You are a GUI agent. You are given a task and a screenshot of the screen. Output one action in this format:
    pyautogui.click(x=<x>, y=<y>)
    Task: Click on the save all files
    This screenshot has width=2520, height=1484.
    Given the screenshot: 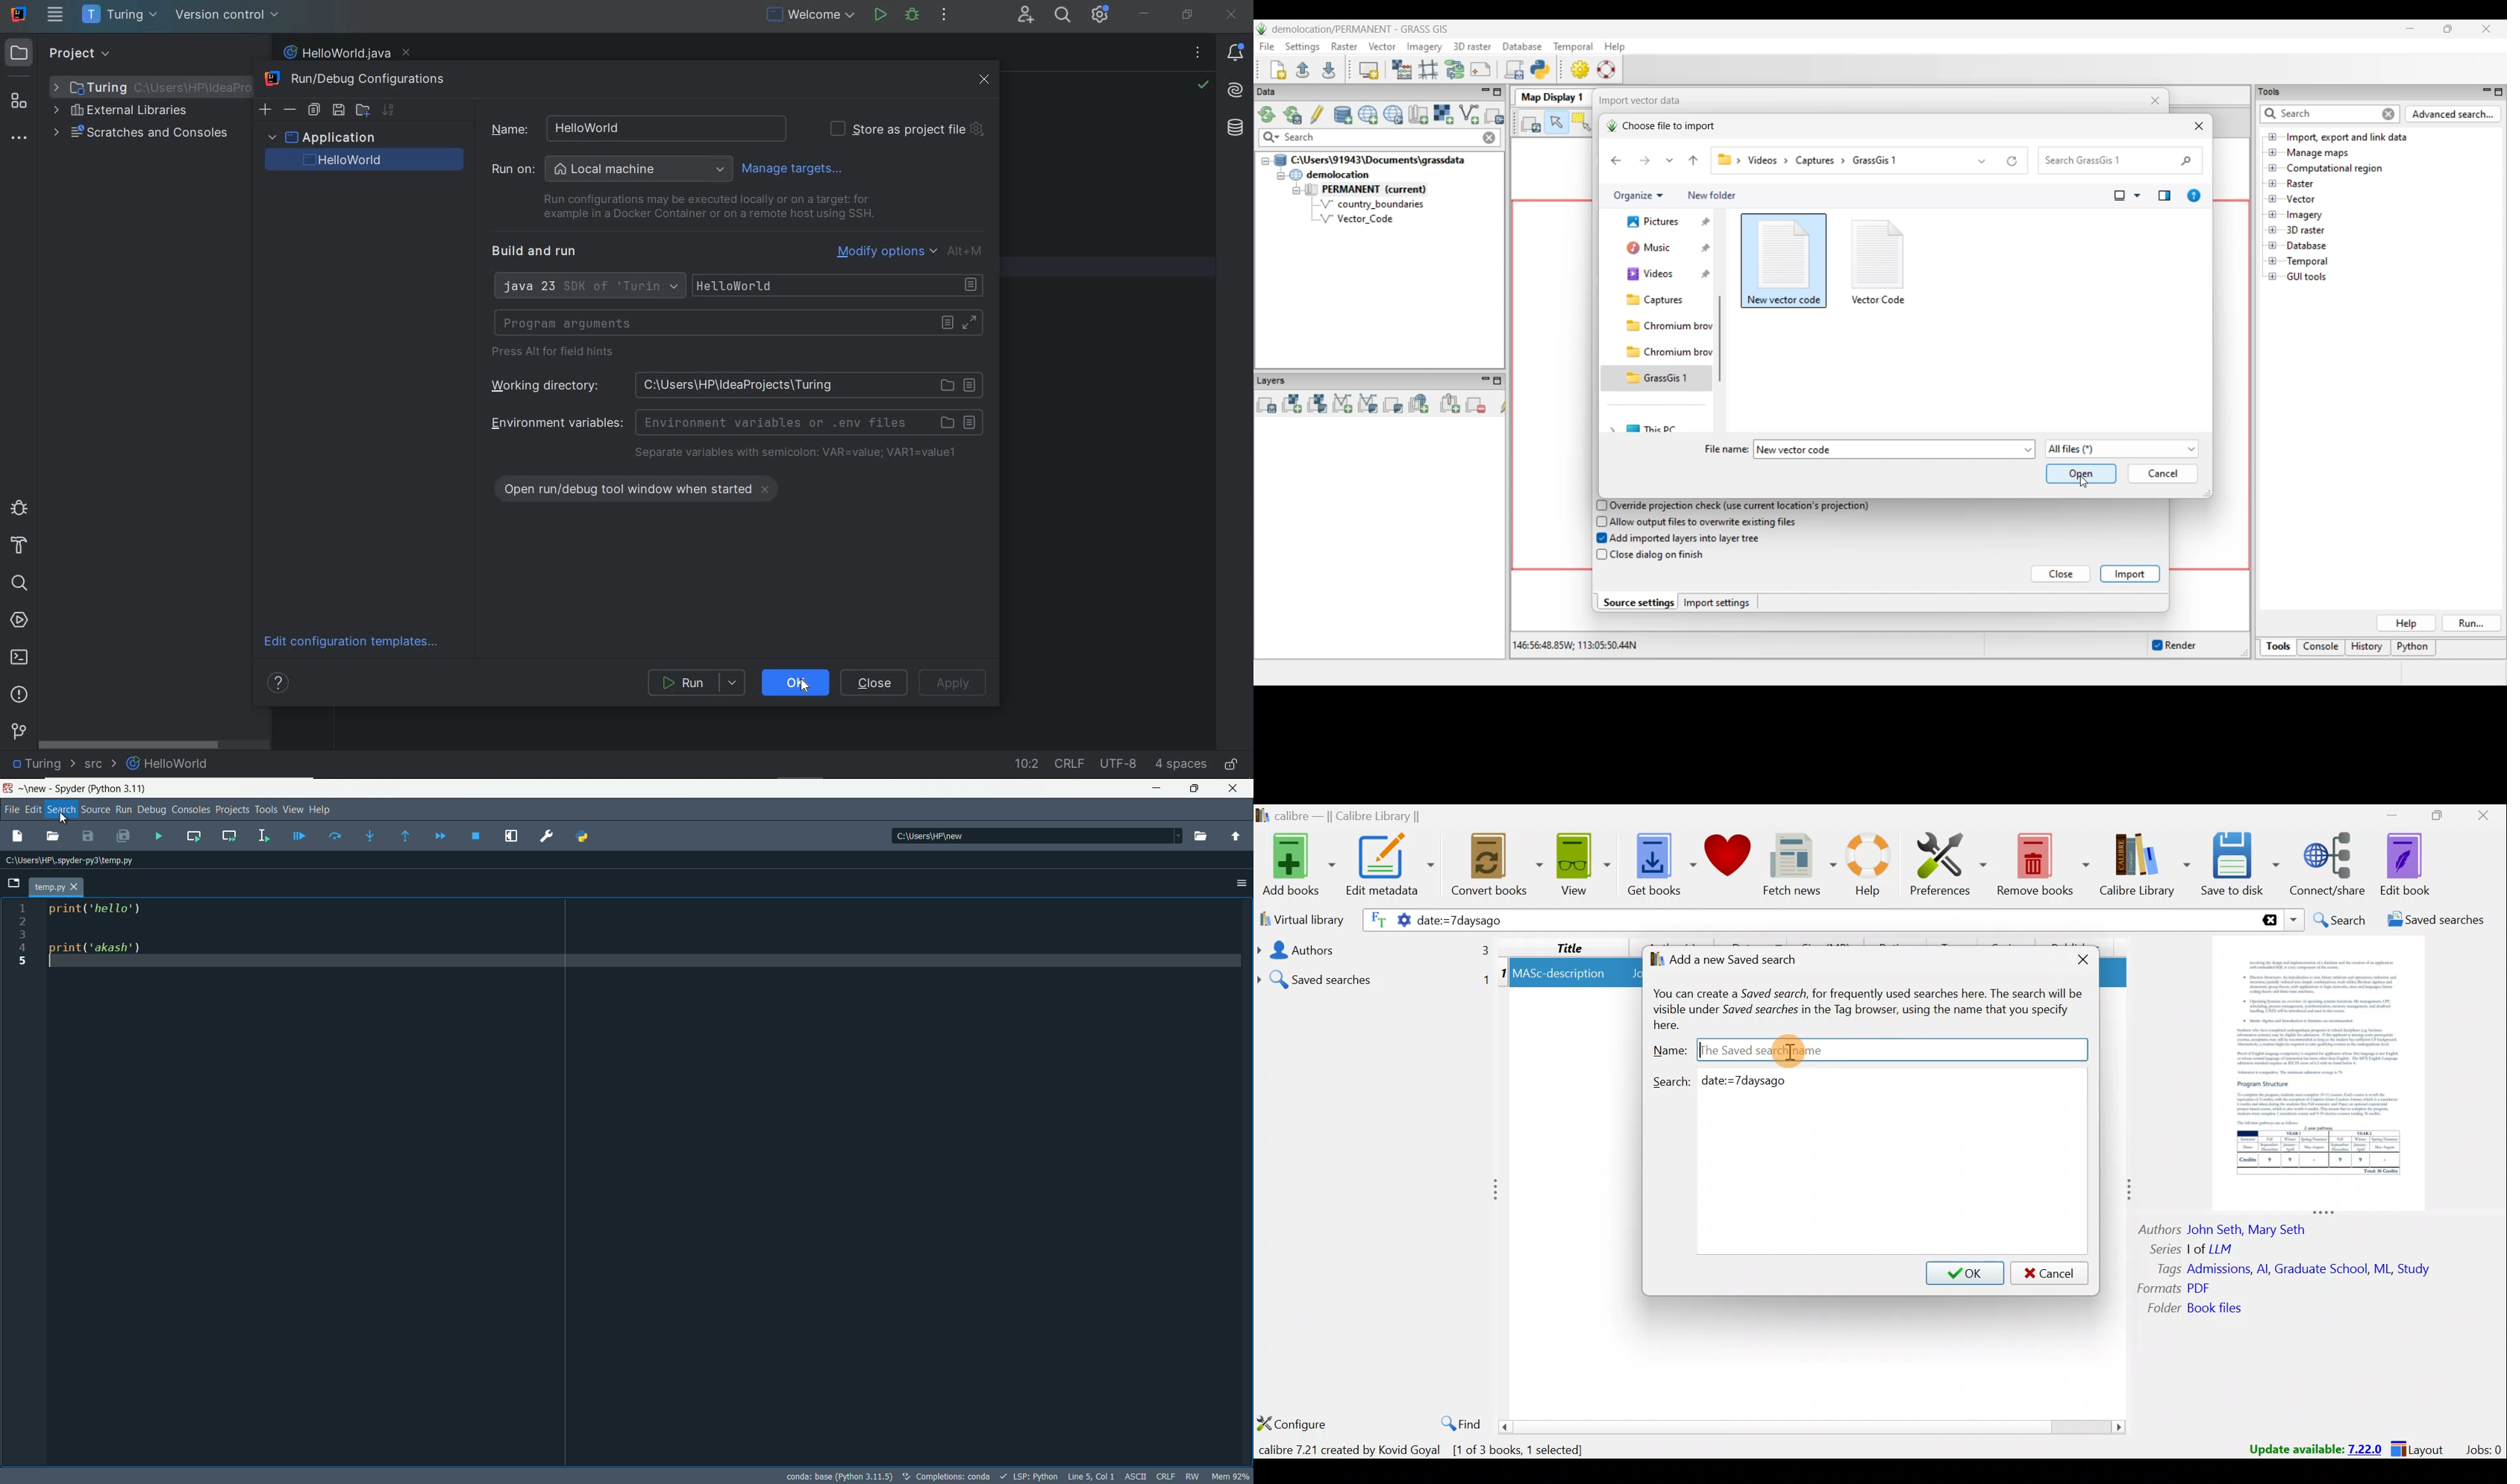 What is the action you would take?
    pyautogui.click(x=86, y=836)
    